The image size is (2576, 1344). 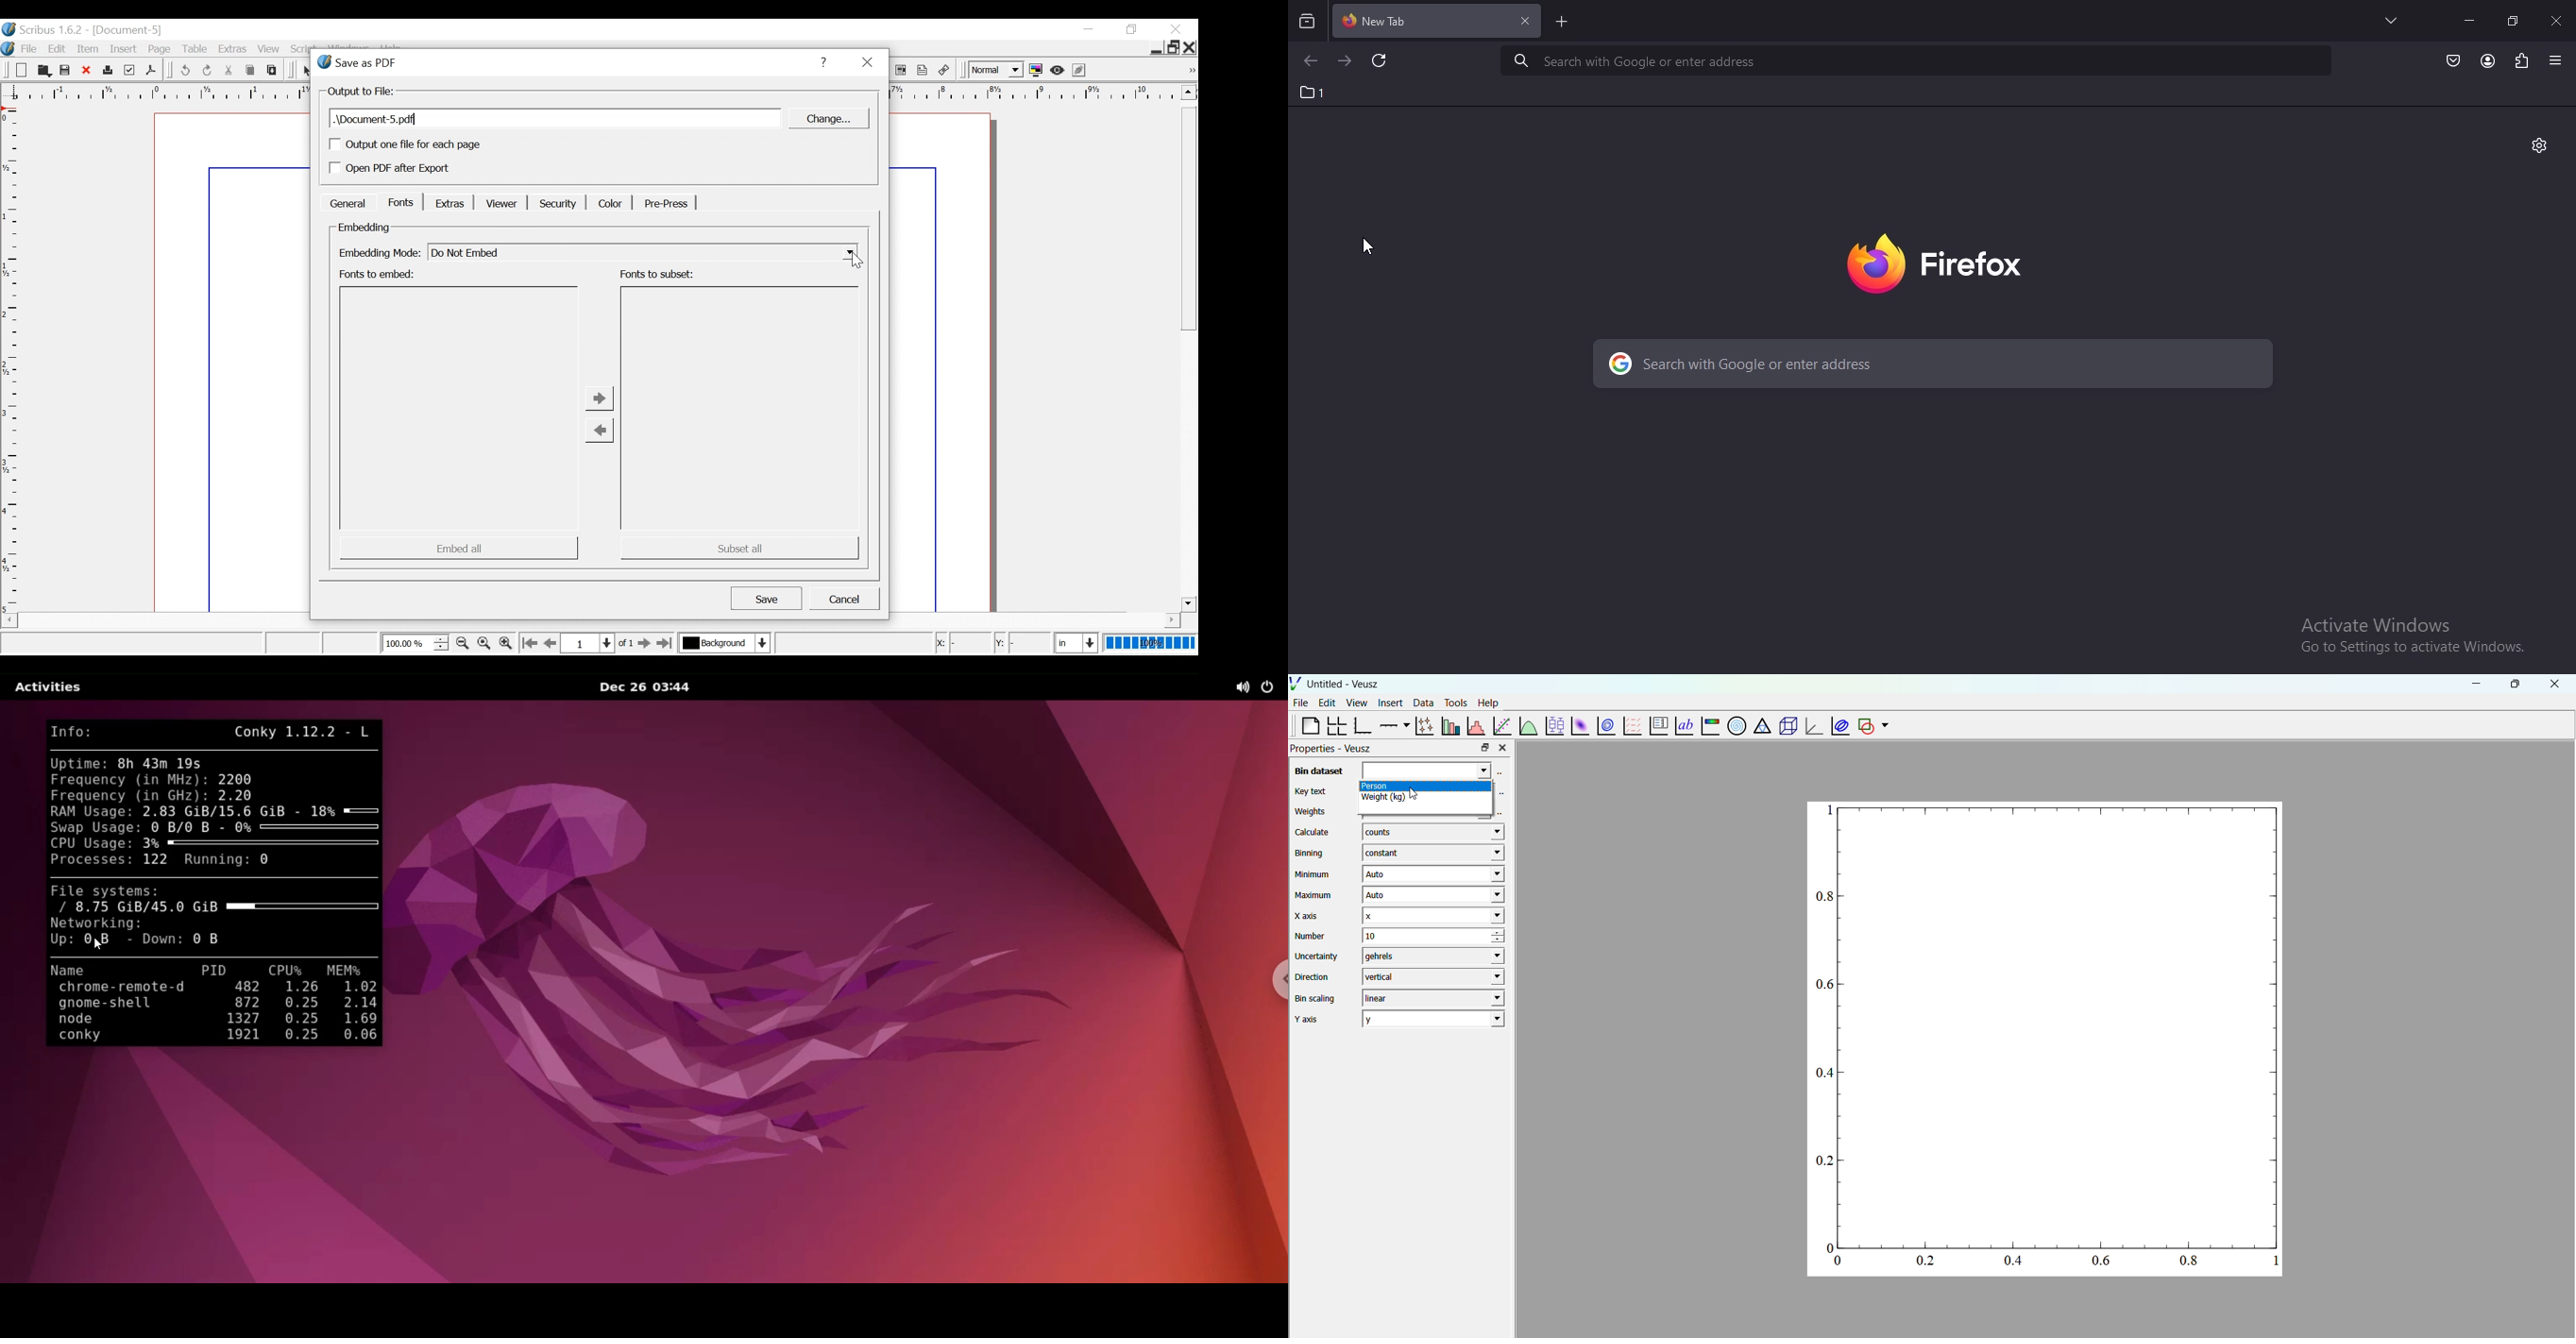 What do you see at coordinates (1578, 726) in the screenshot?
I see `plot 2d dataset as an image` at bounding box center [1578, 726].